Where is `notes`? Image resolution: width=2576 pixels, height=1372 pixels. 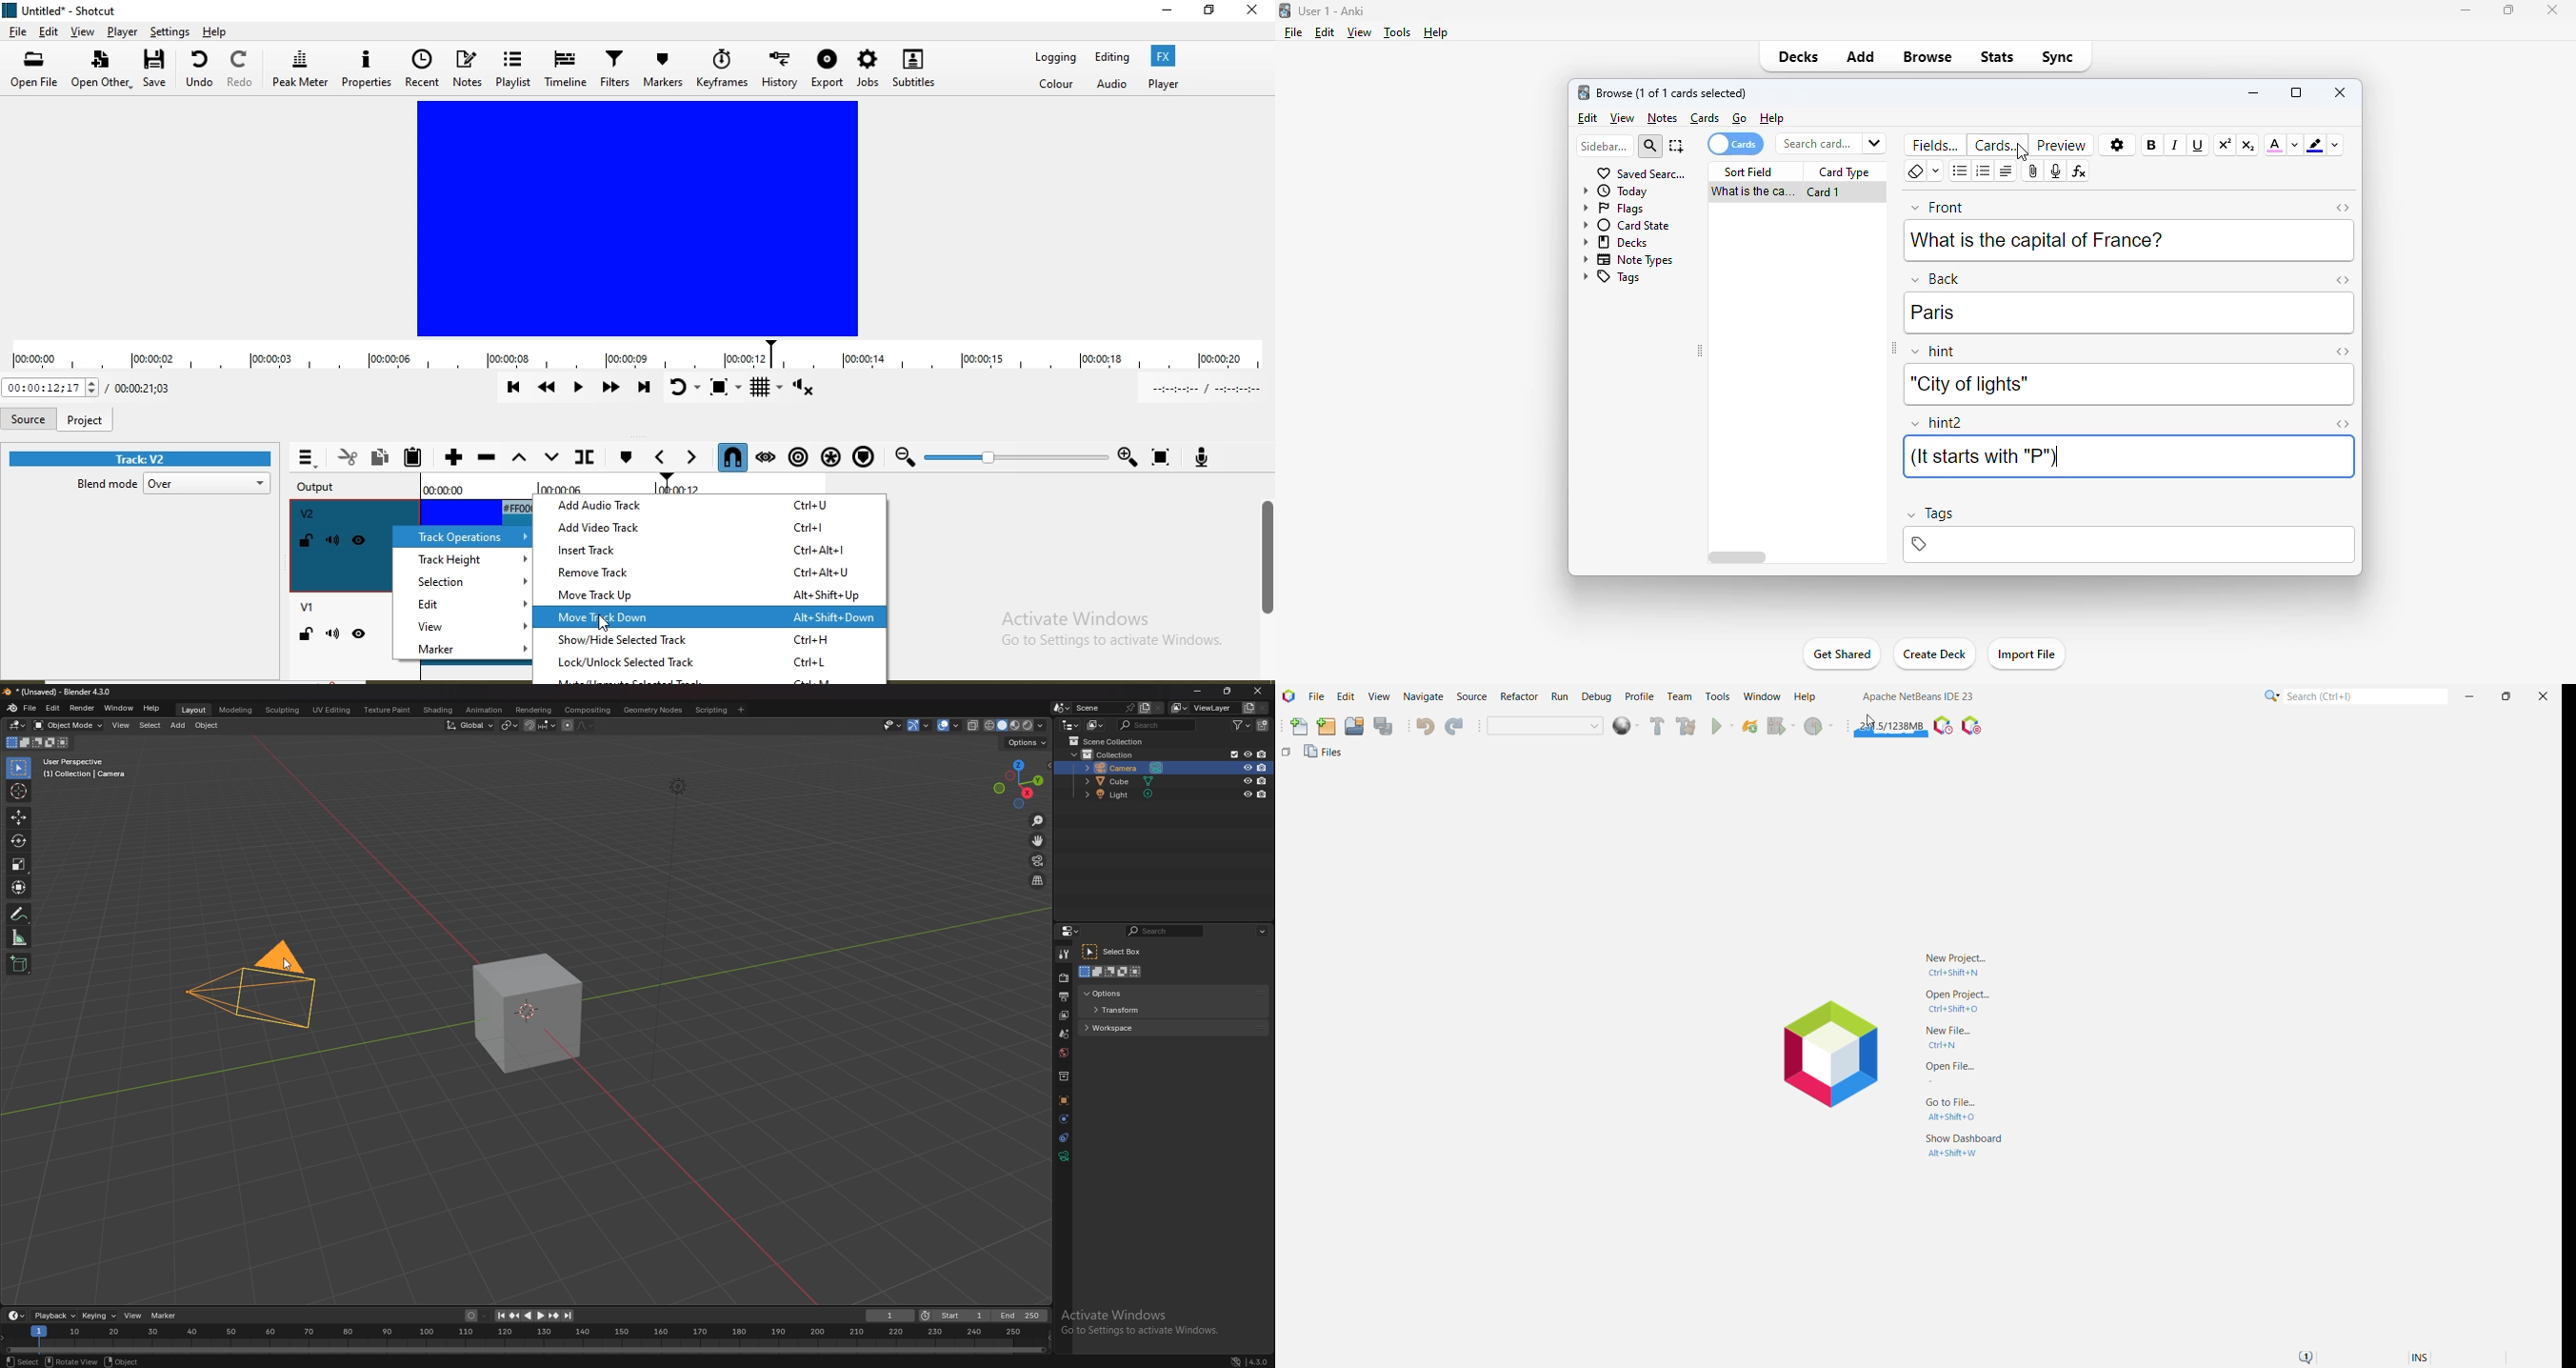 notes is located at coordinates (1662, 118).